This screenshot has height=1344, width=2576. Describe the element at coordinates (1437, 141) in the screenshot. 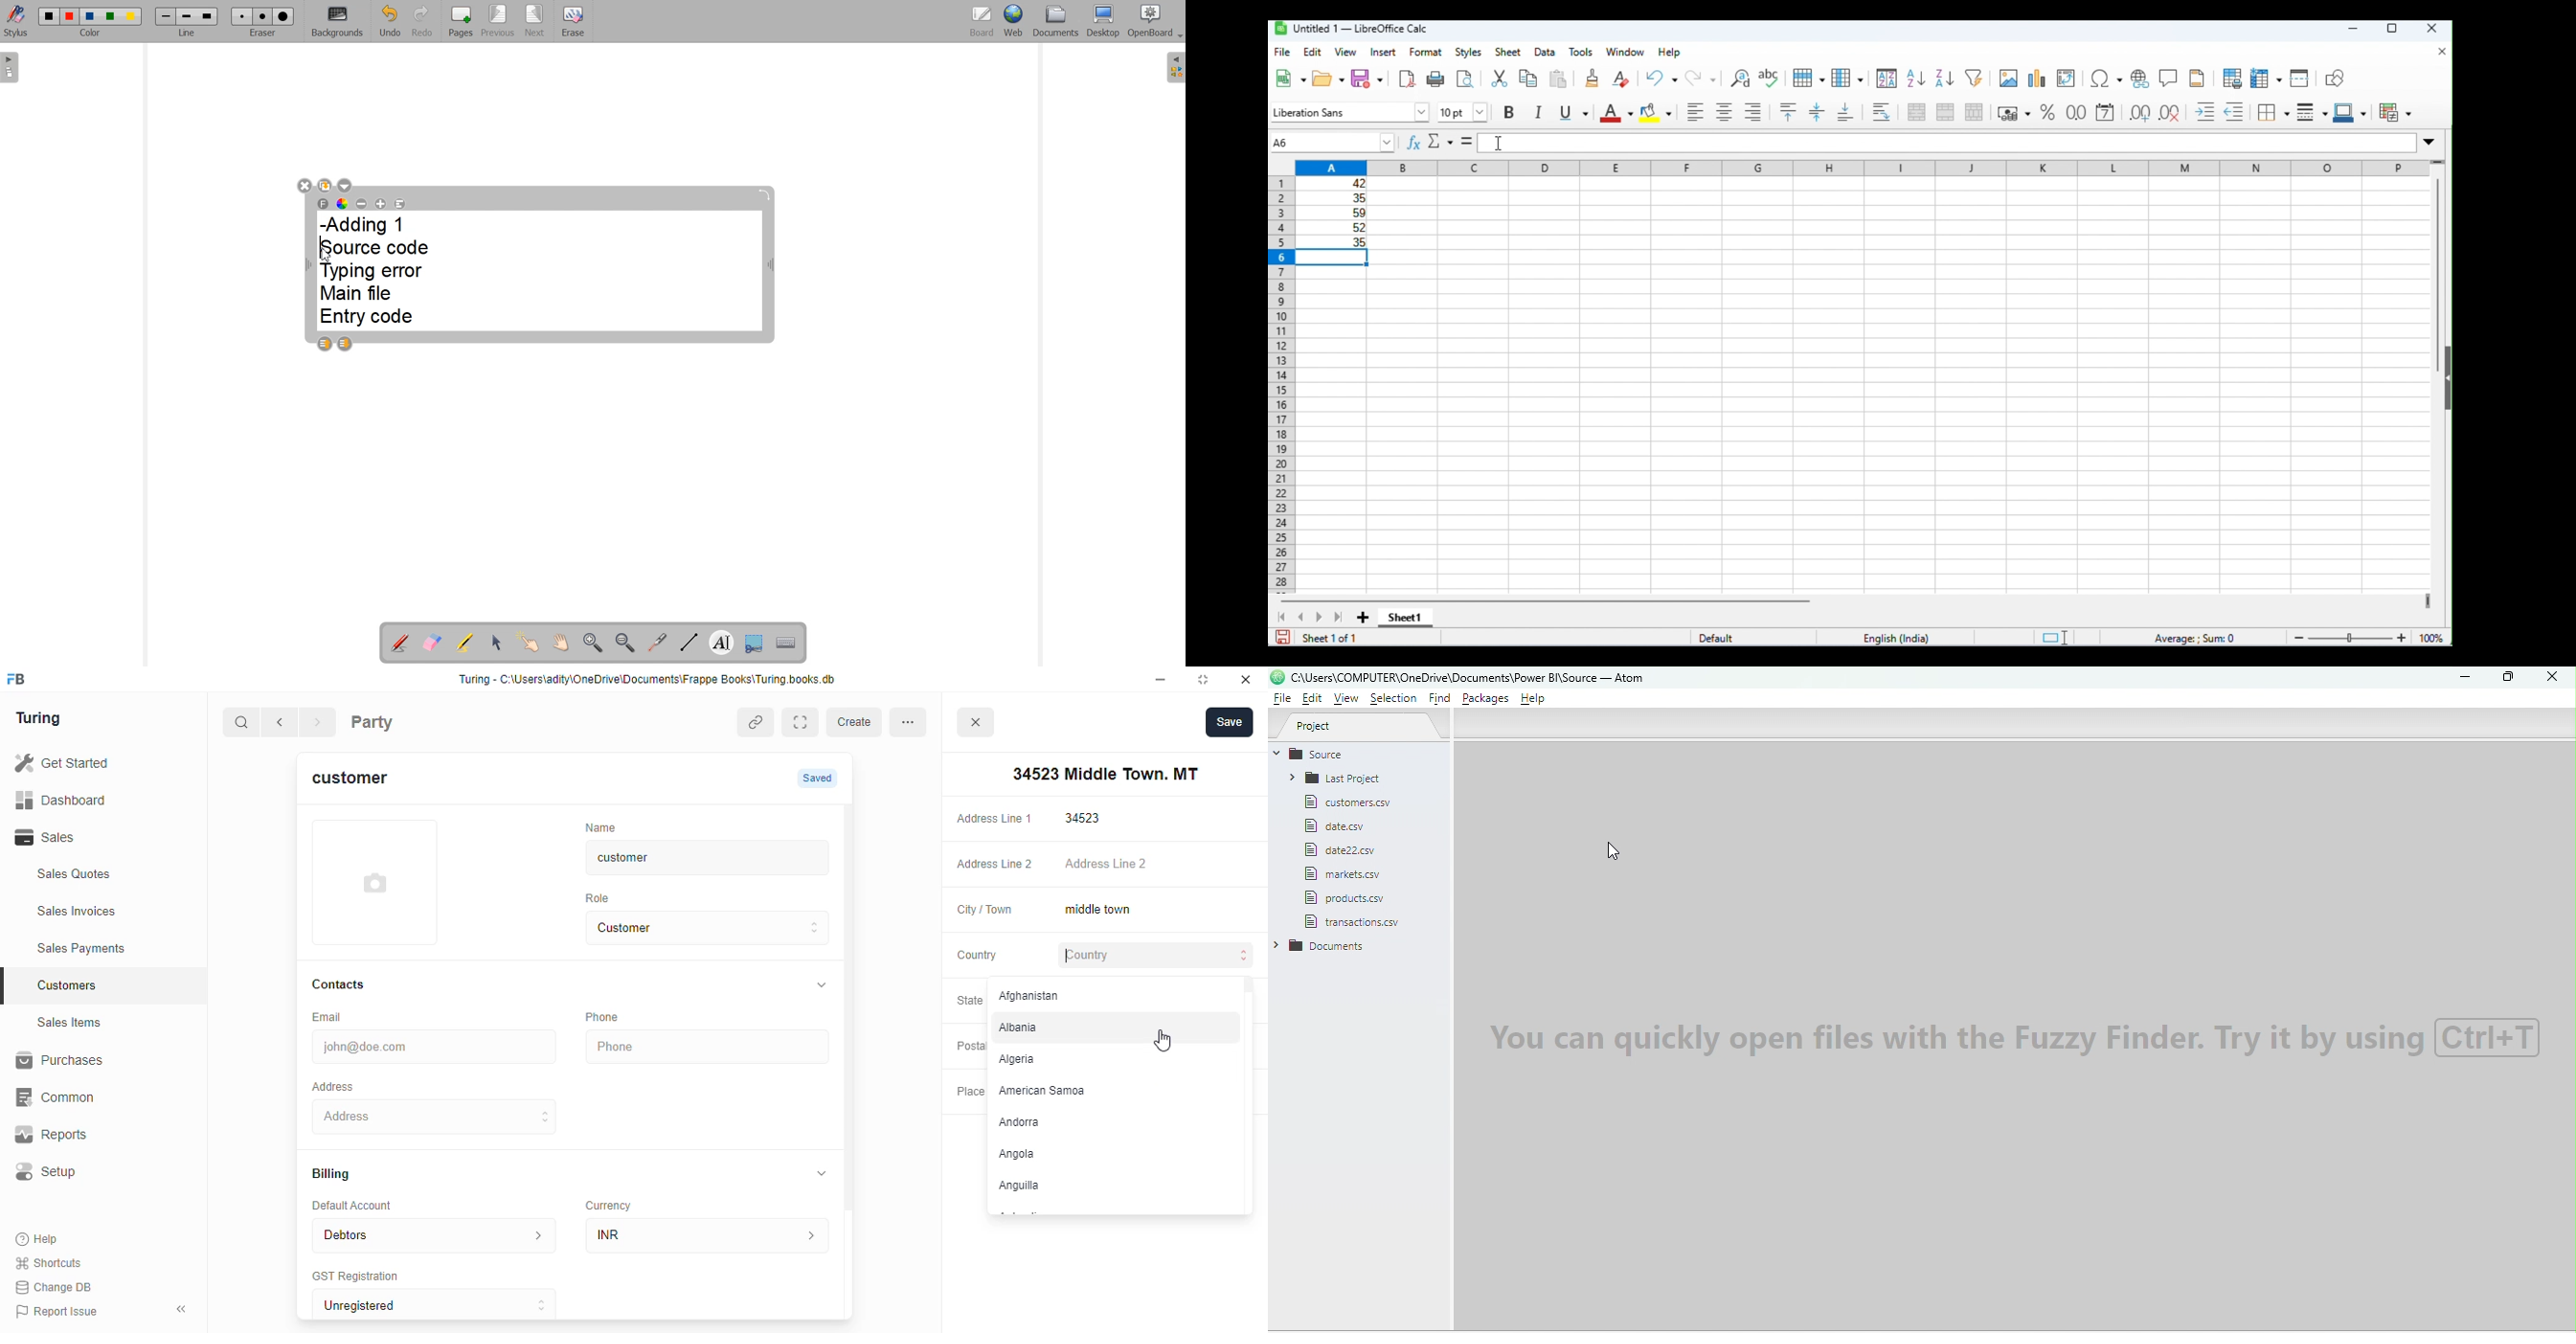

I see `reject` at that location.